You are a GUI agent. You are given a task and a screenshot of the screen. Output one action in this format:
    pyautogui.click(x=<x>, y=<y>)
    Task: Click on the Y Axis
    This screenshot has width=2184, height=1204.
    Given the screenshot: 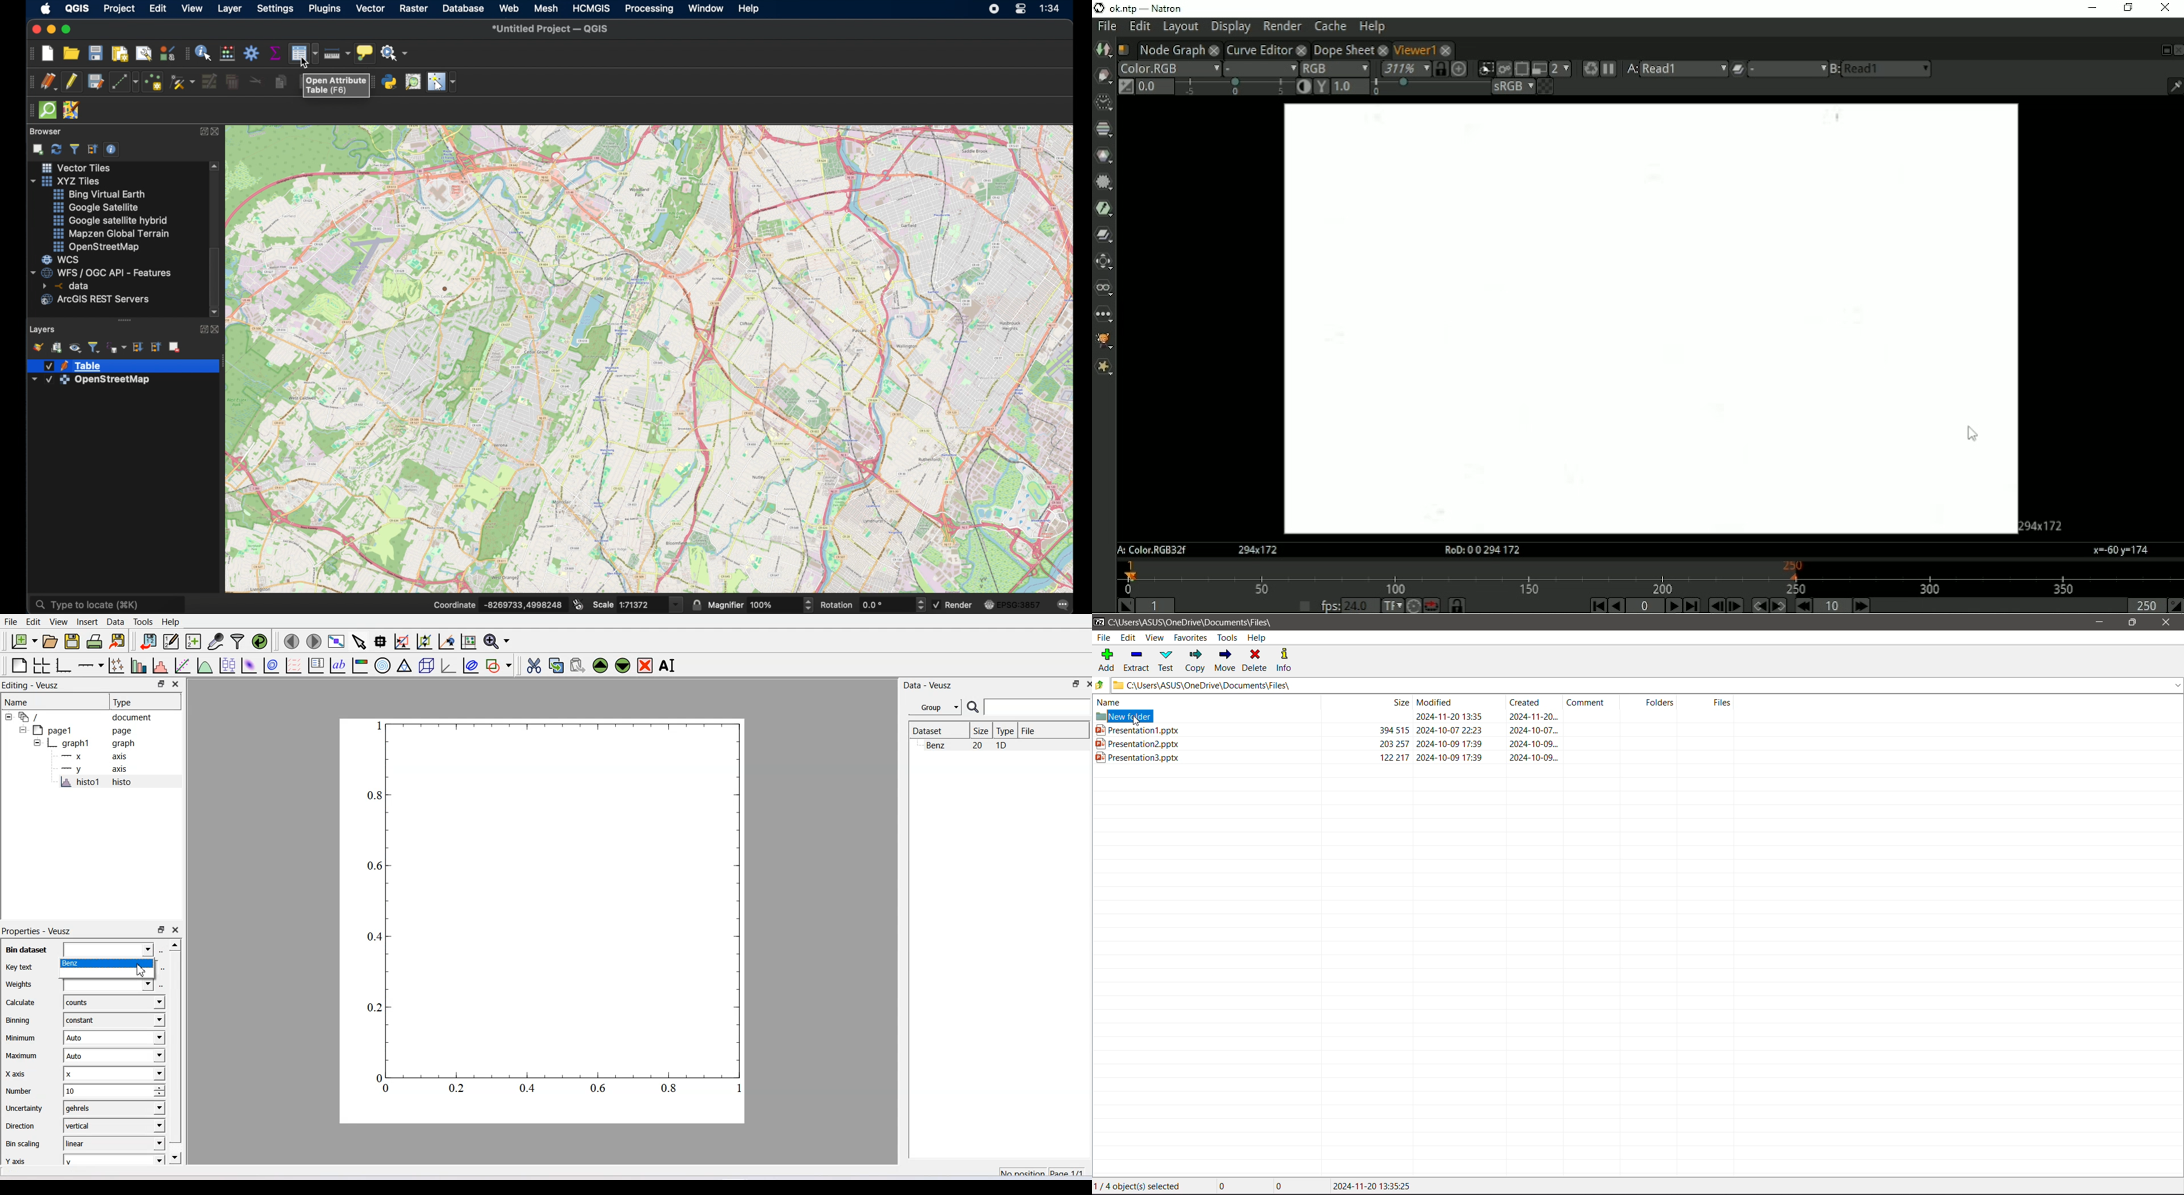 What is the action you would take?
    pyautogui.click(x=98, y=768)
    